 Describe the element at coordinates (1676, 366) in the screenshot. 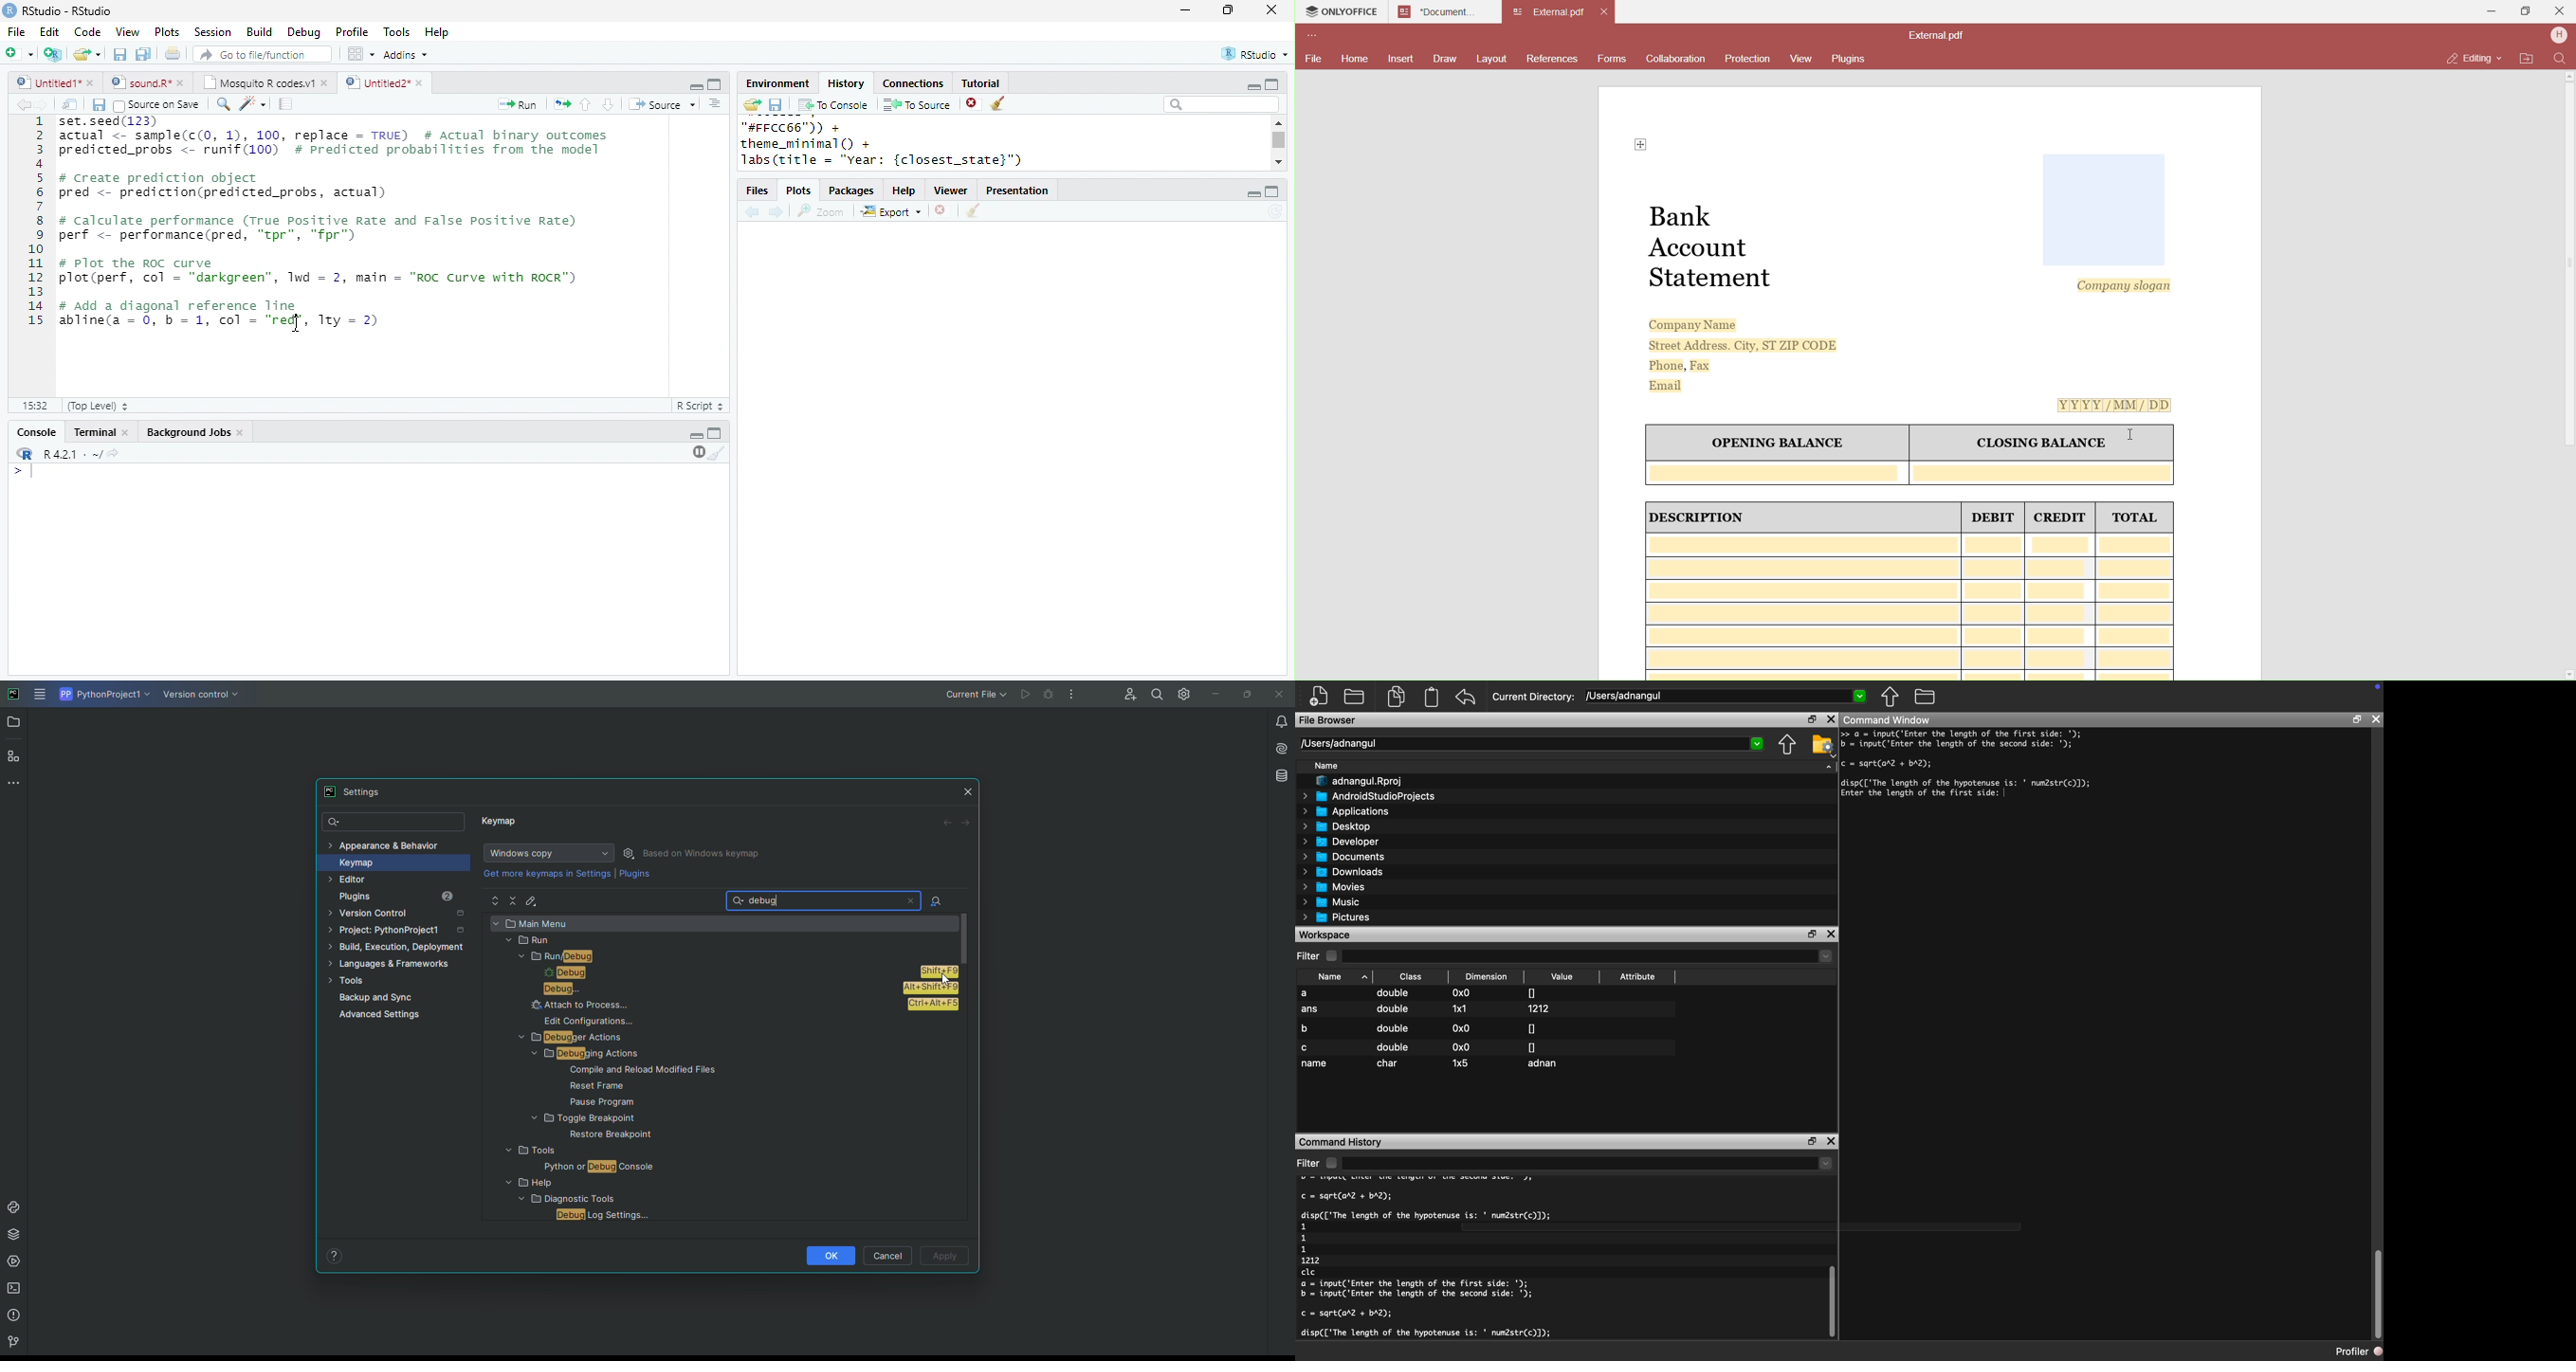

I see `Phone, Fax` at that location.